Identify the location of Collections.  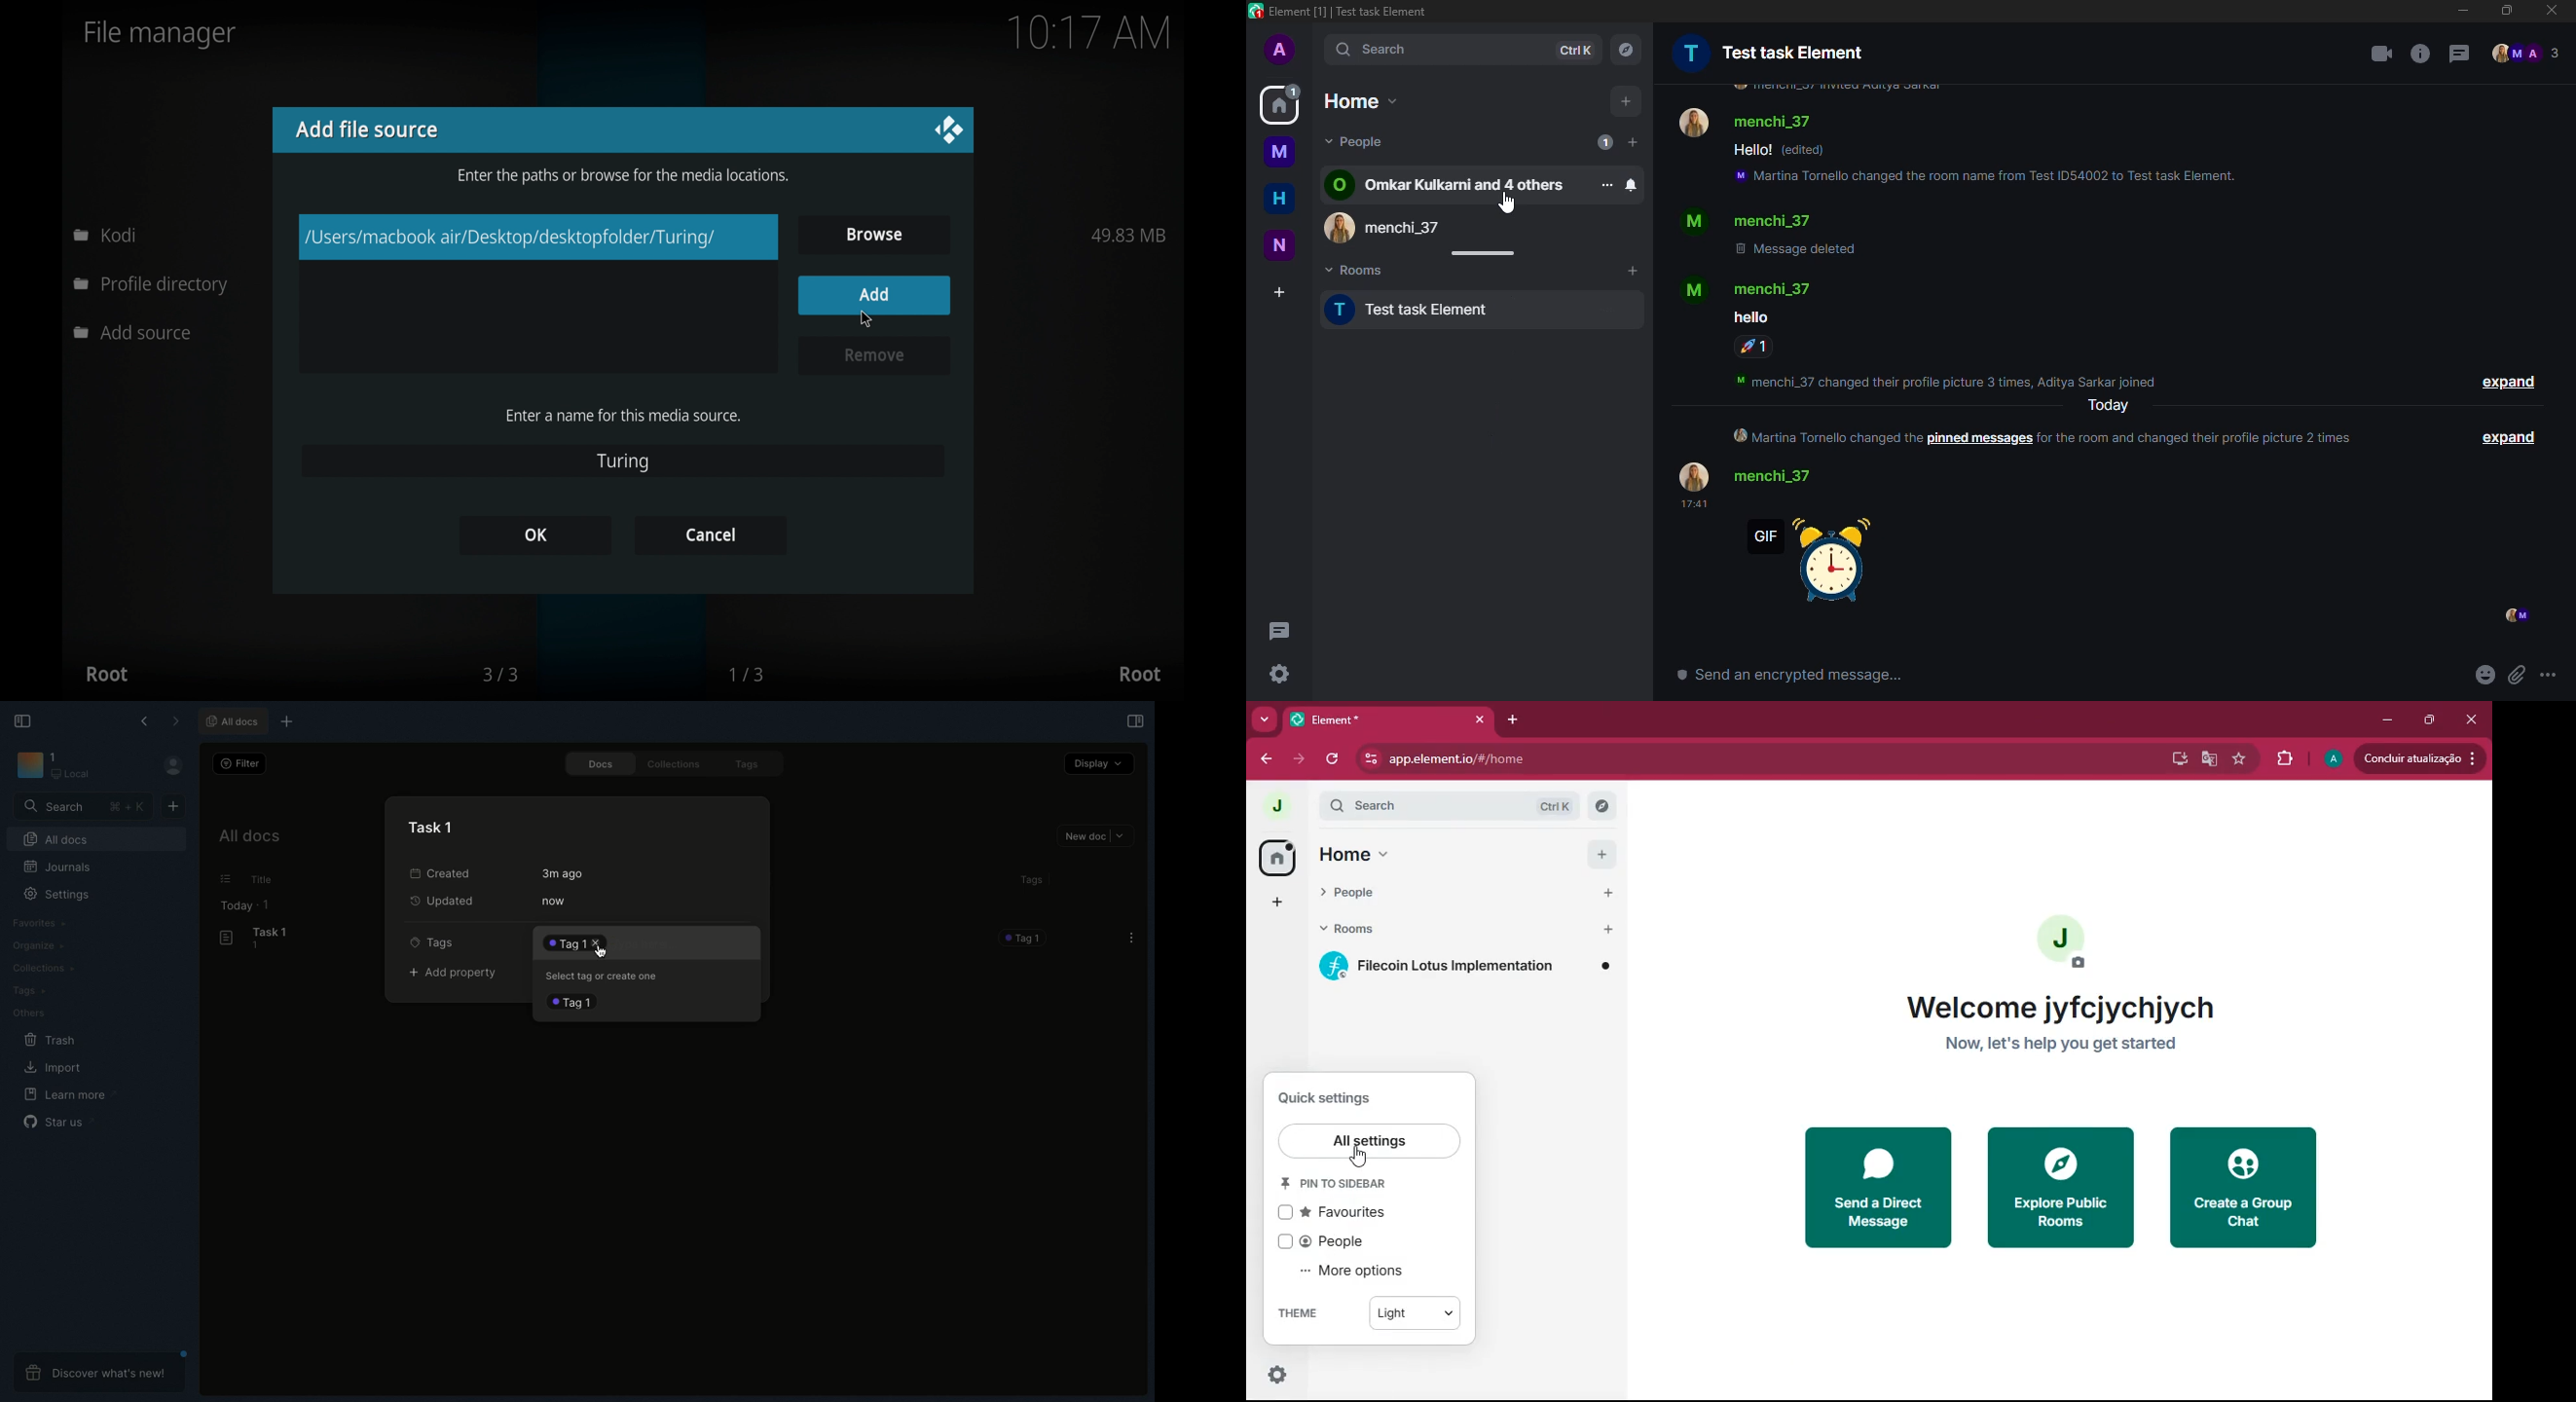
(675, 764).